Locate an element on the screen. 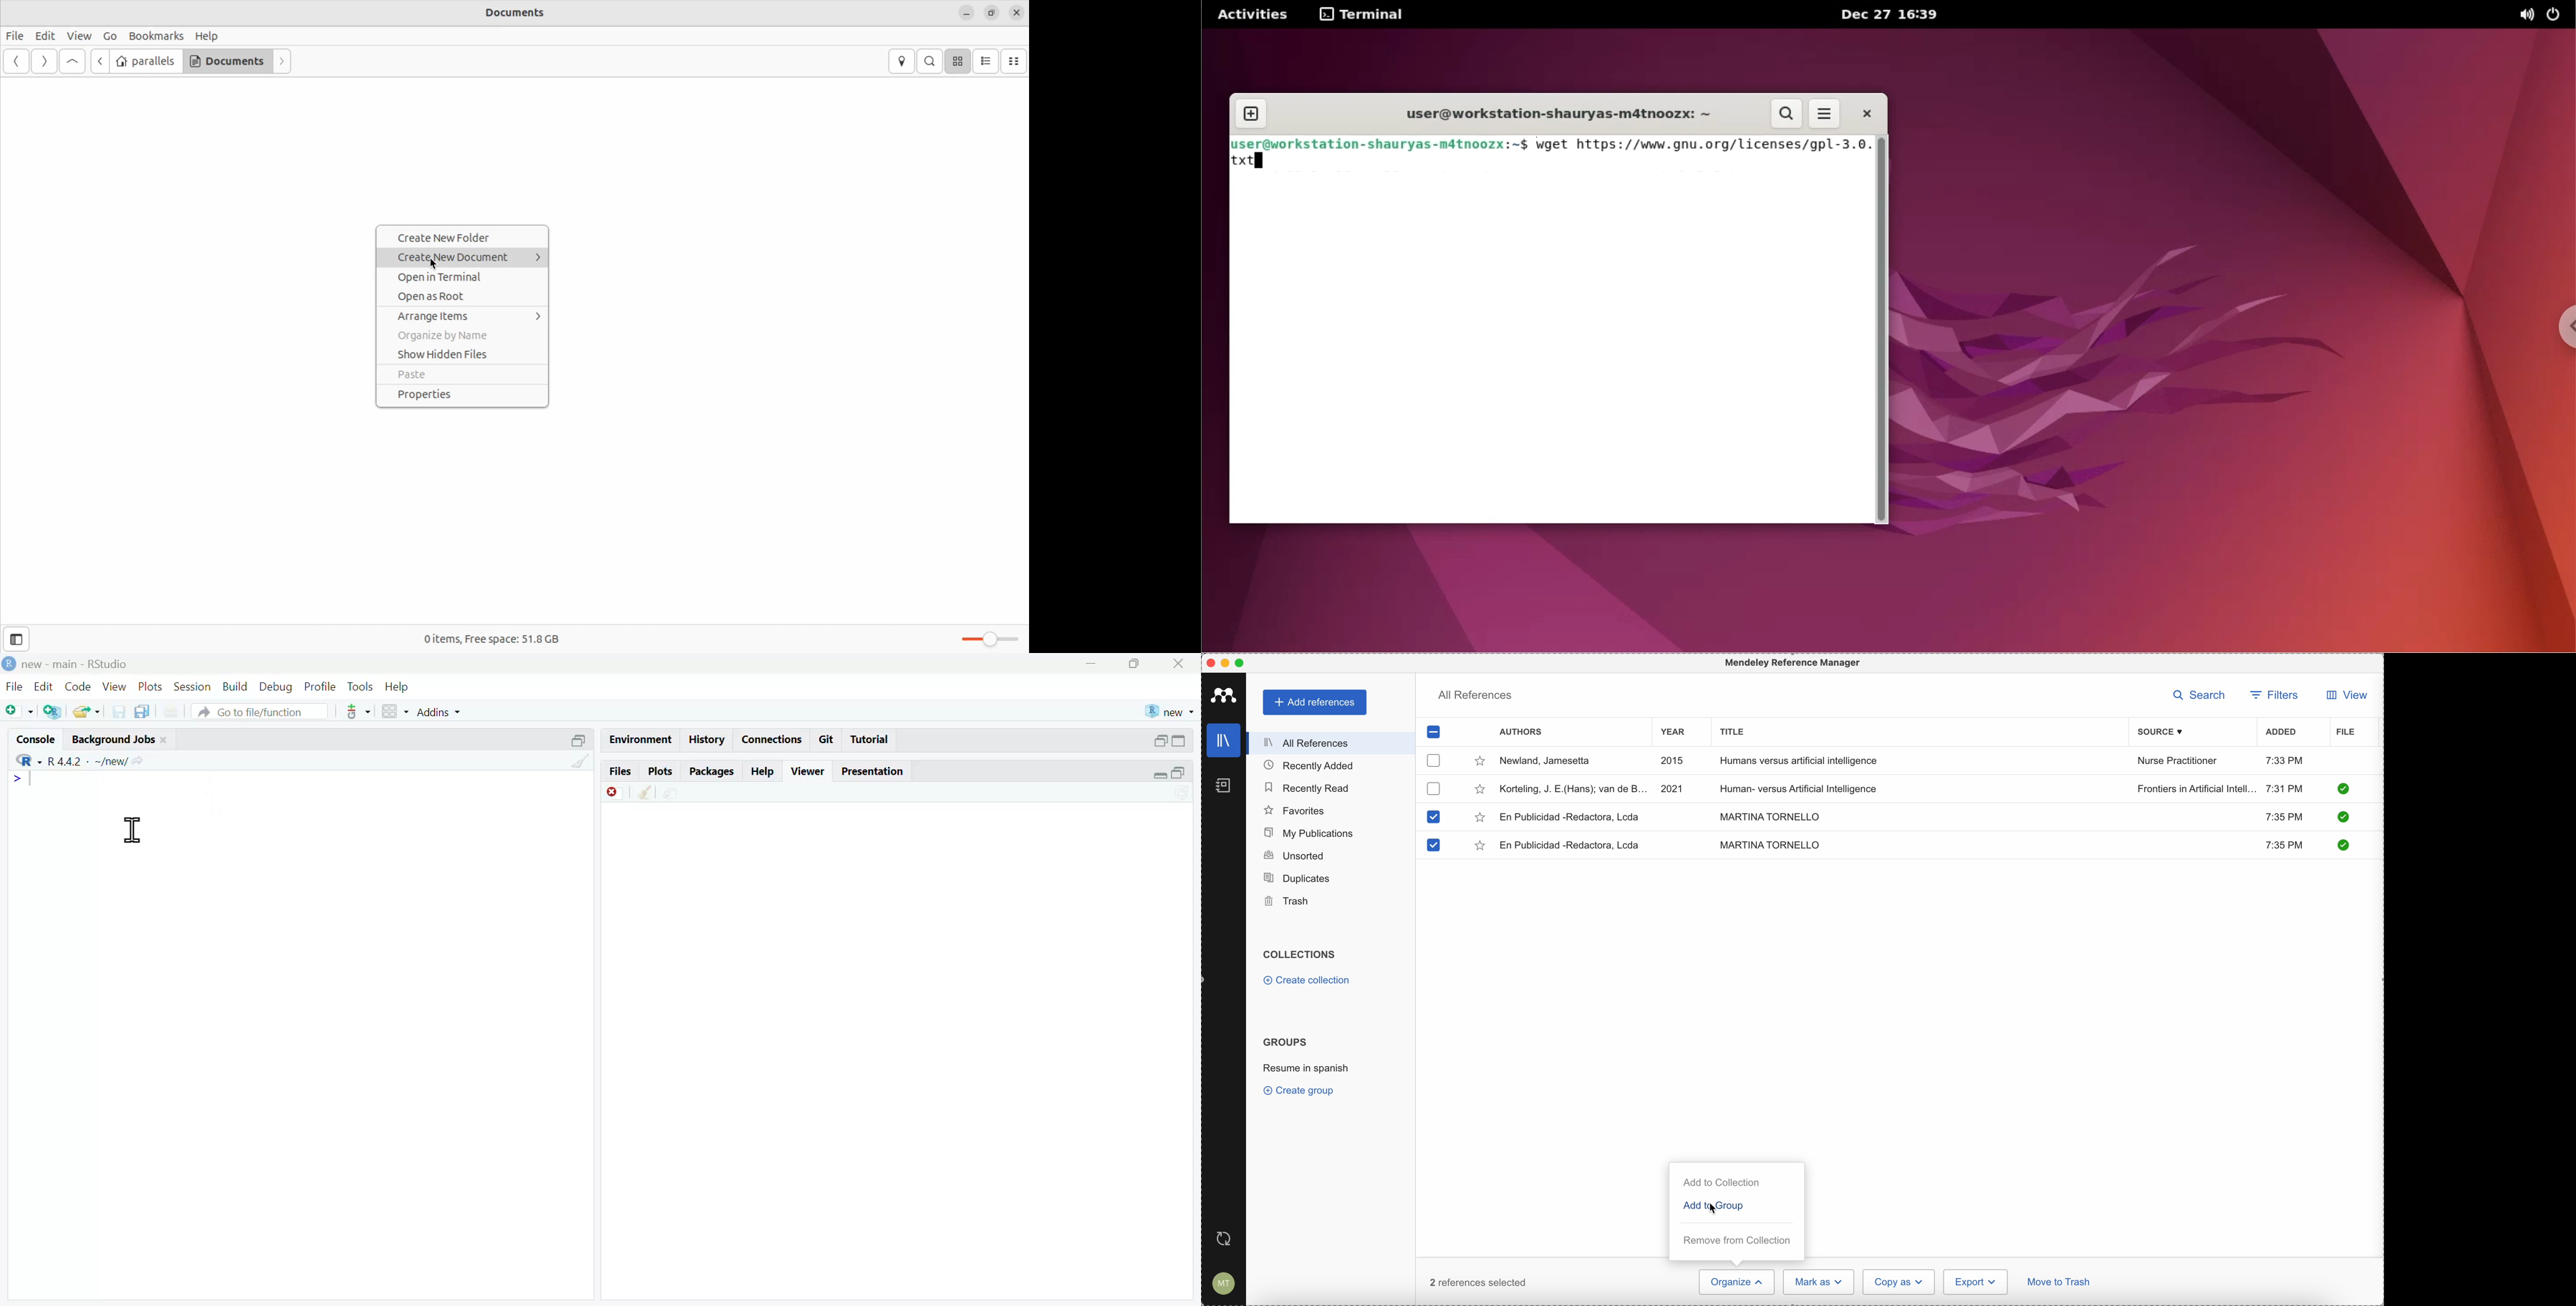  Git is located at coordinates (828, 739).